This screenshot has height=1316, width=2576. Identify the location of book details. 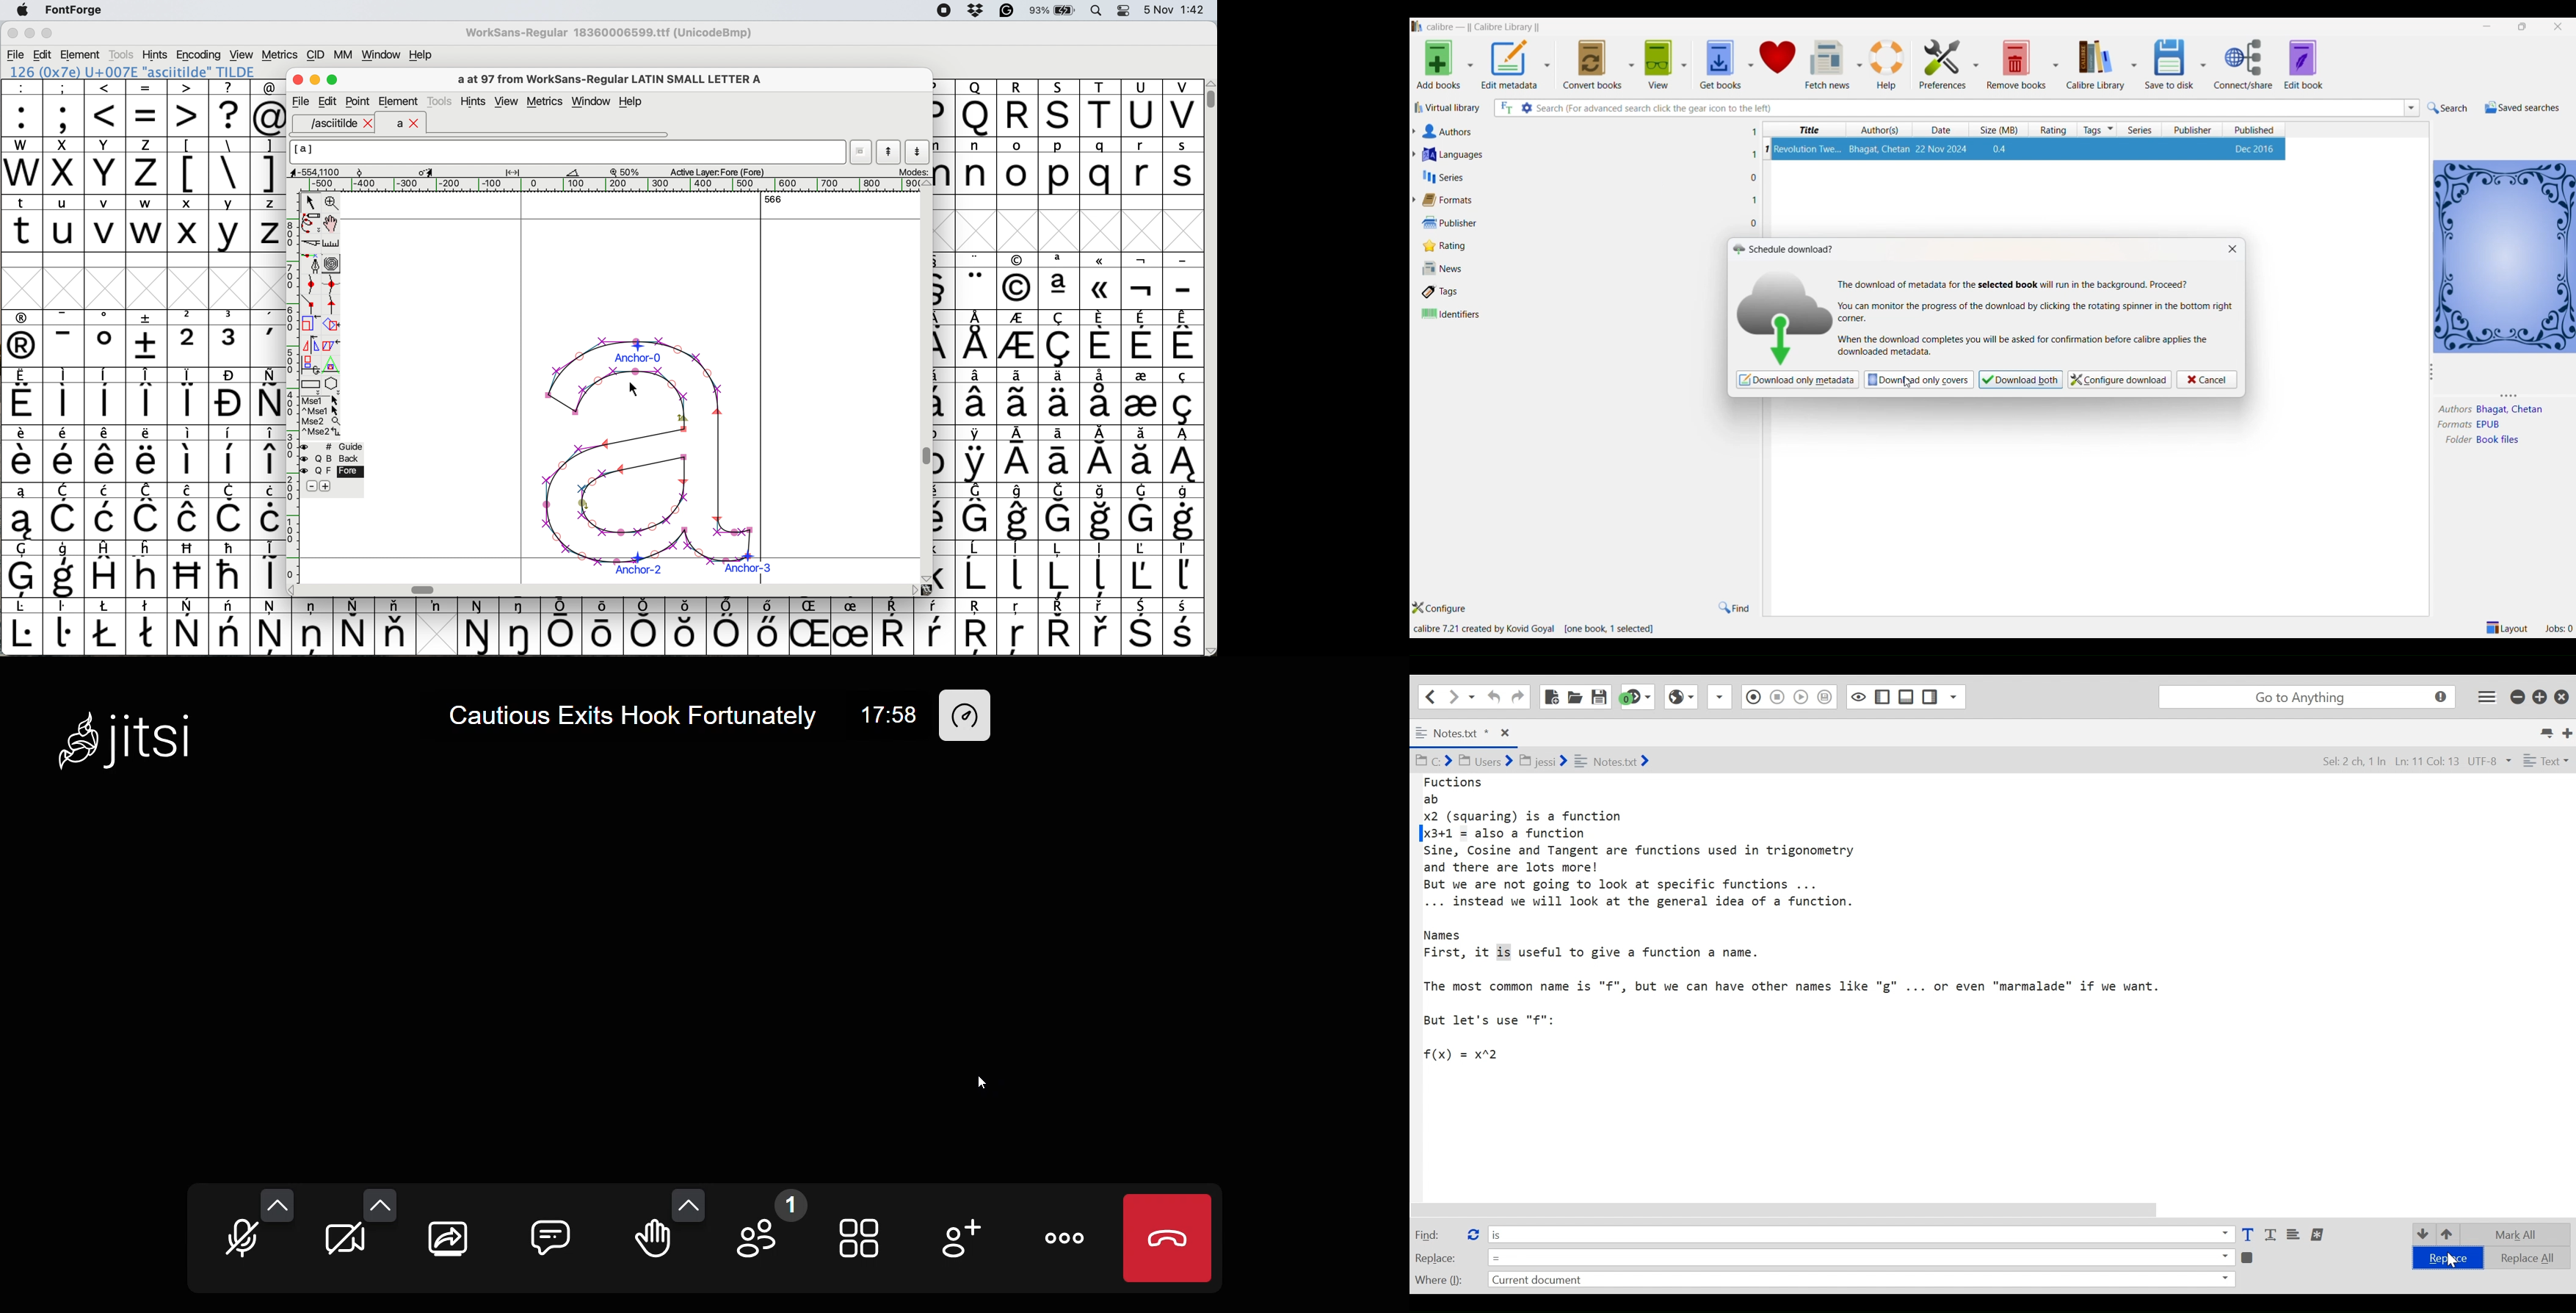
(2029, 149).